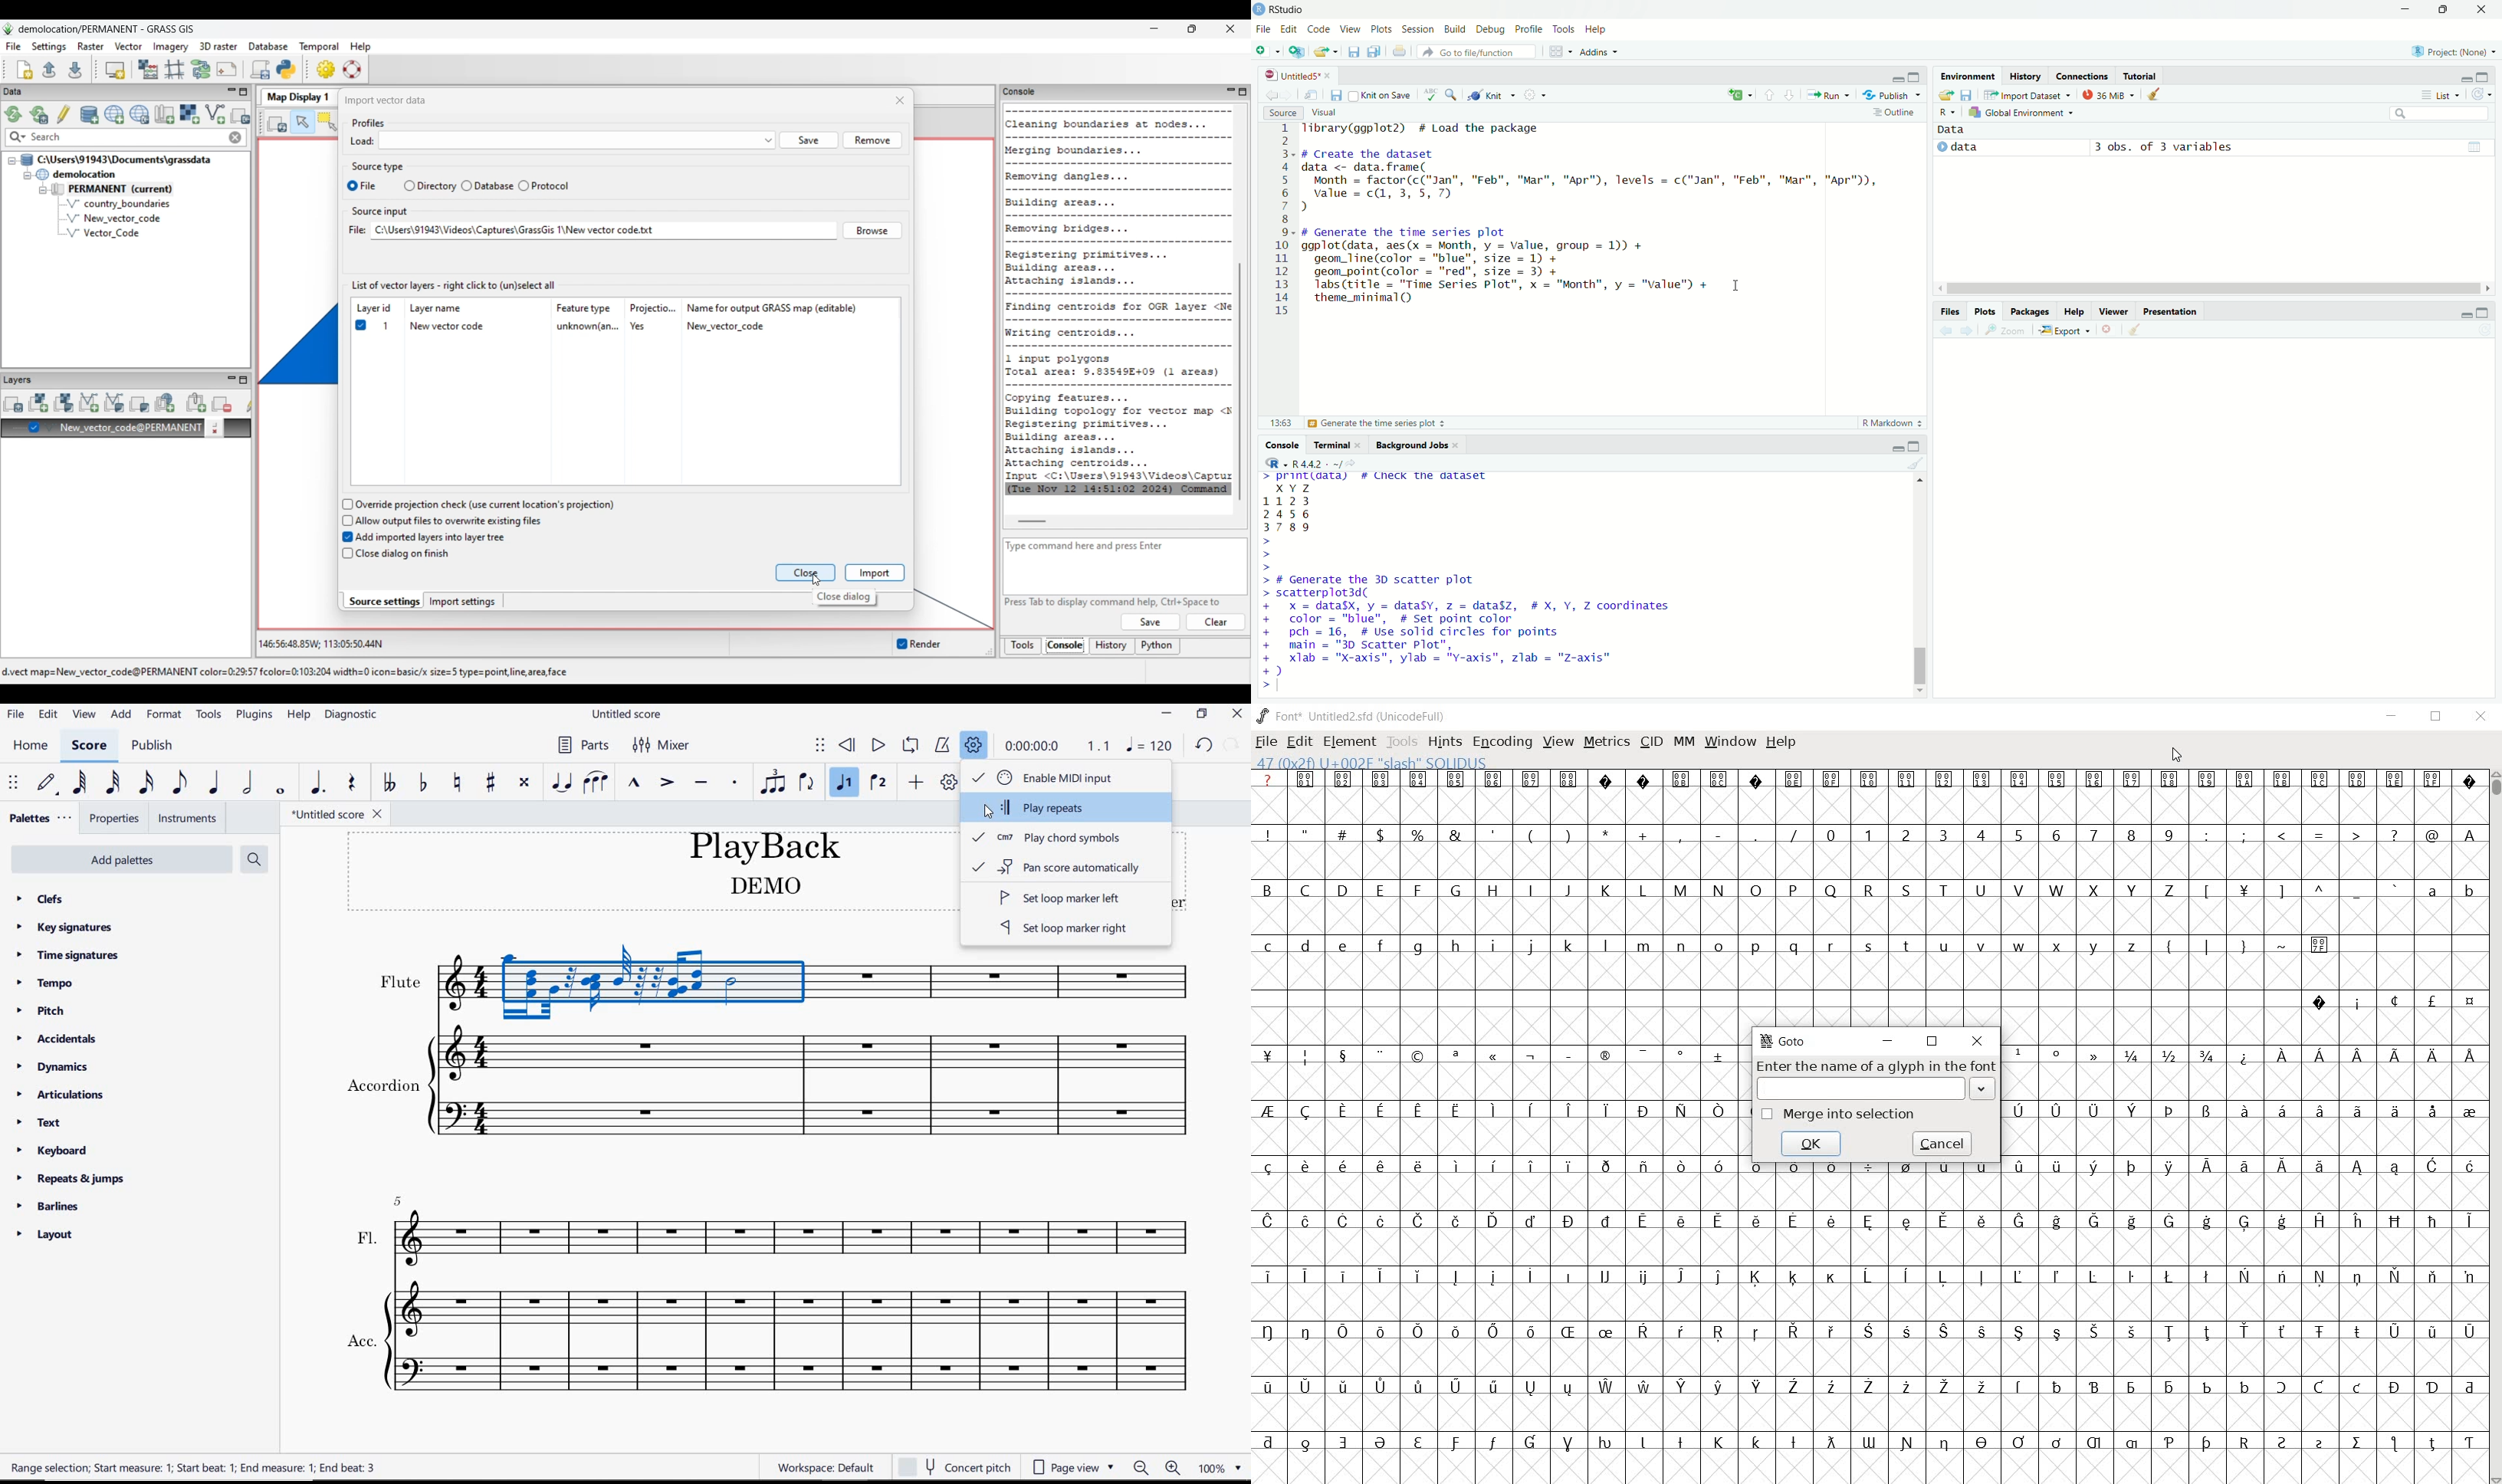 This screenshot has width=2520, height=1484. What do you see at coordinates (1789, 96) in the screenshot?
I see `go to next section/chunk` at bounding box center [1789, 96].